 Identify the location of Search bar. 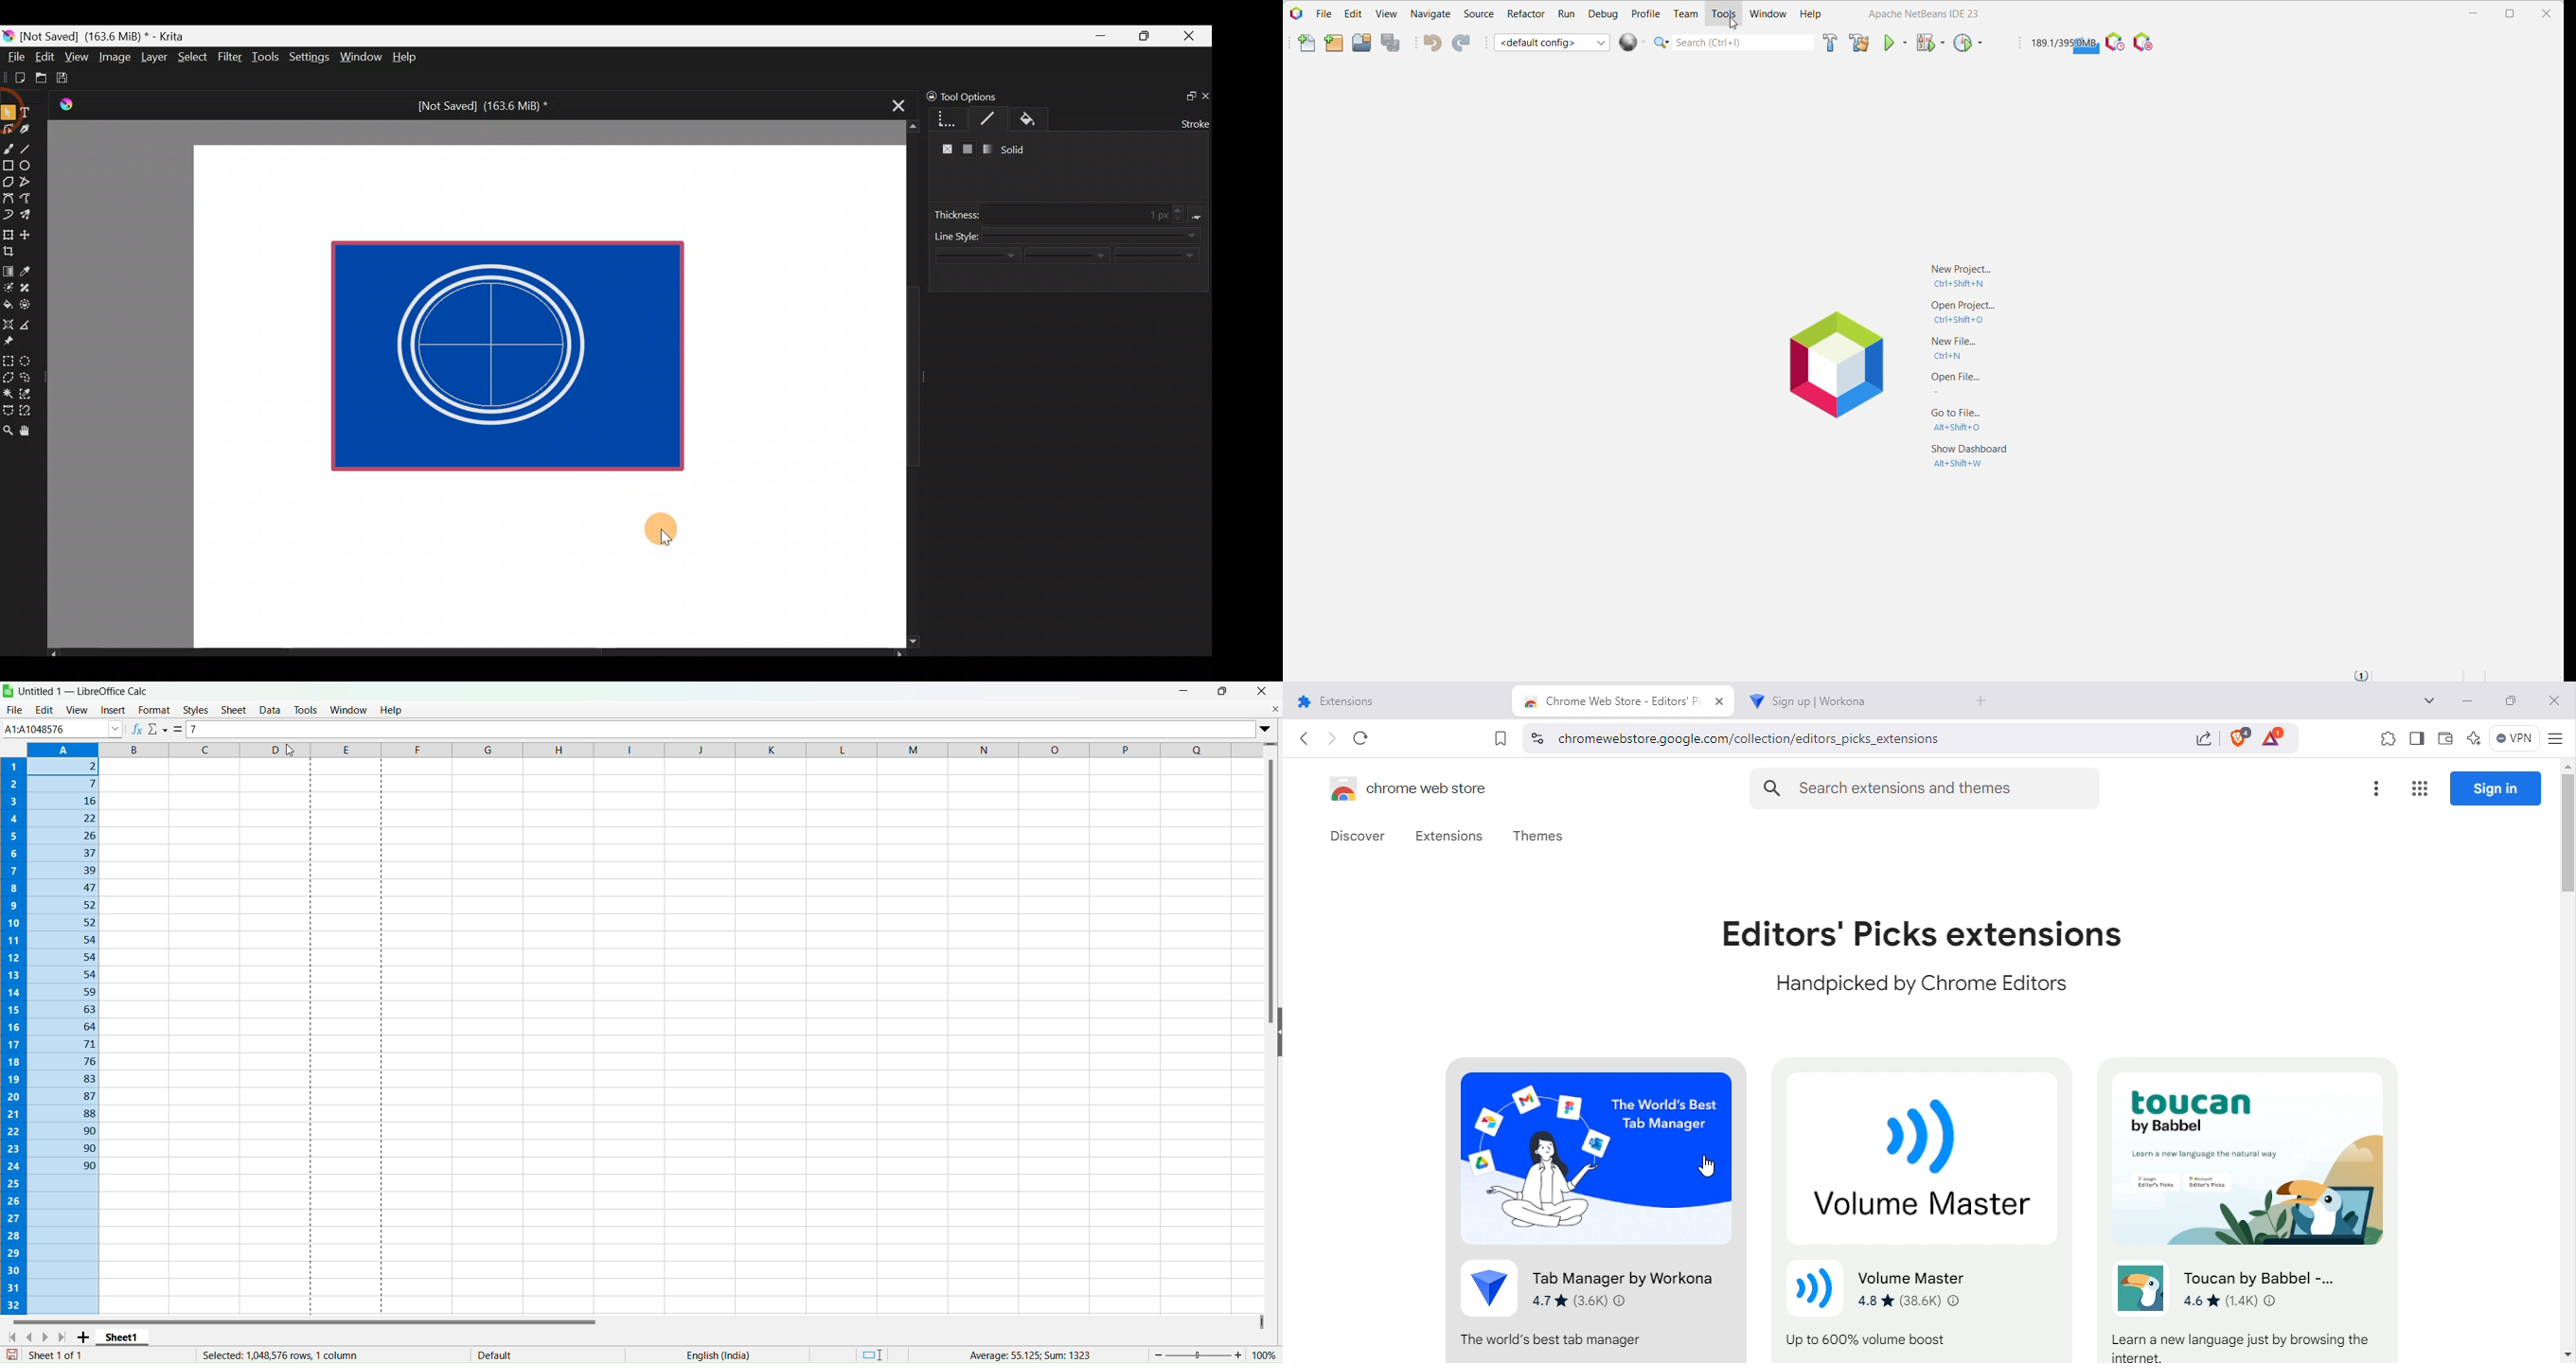
(1929, 785).